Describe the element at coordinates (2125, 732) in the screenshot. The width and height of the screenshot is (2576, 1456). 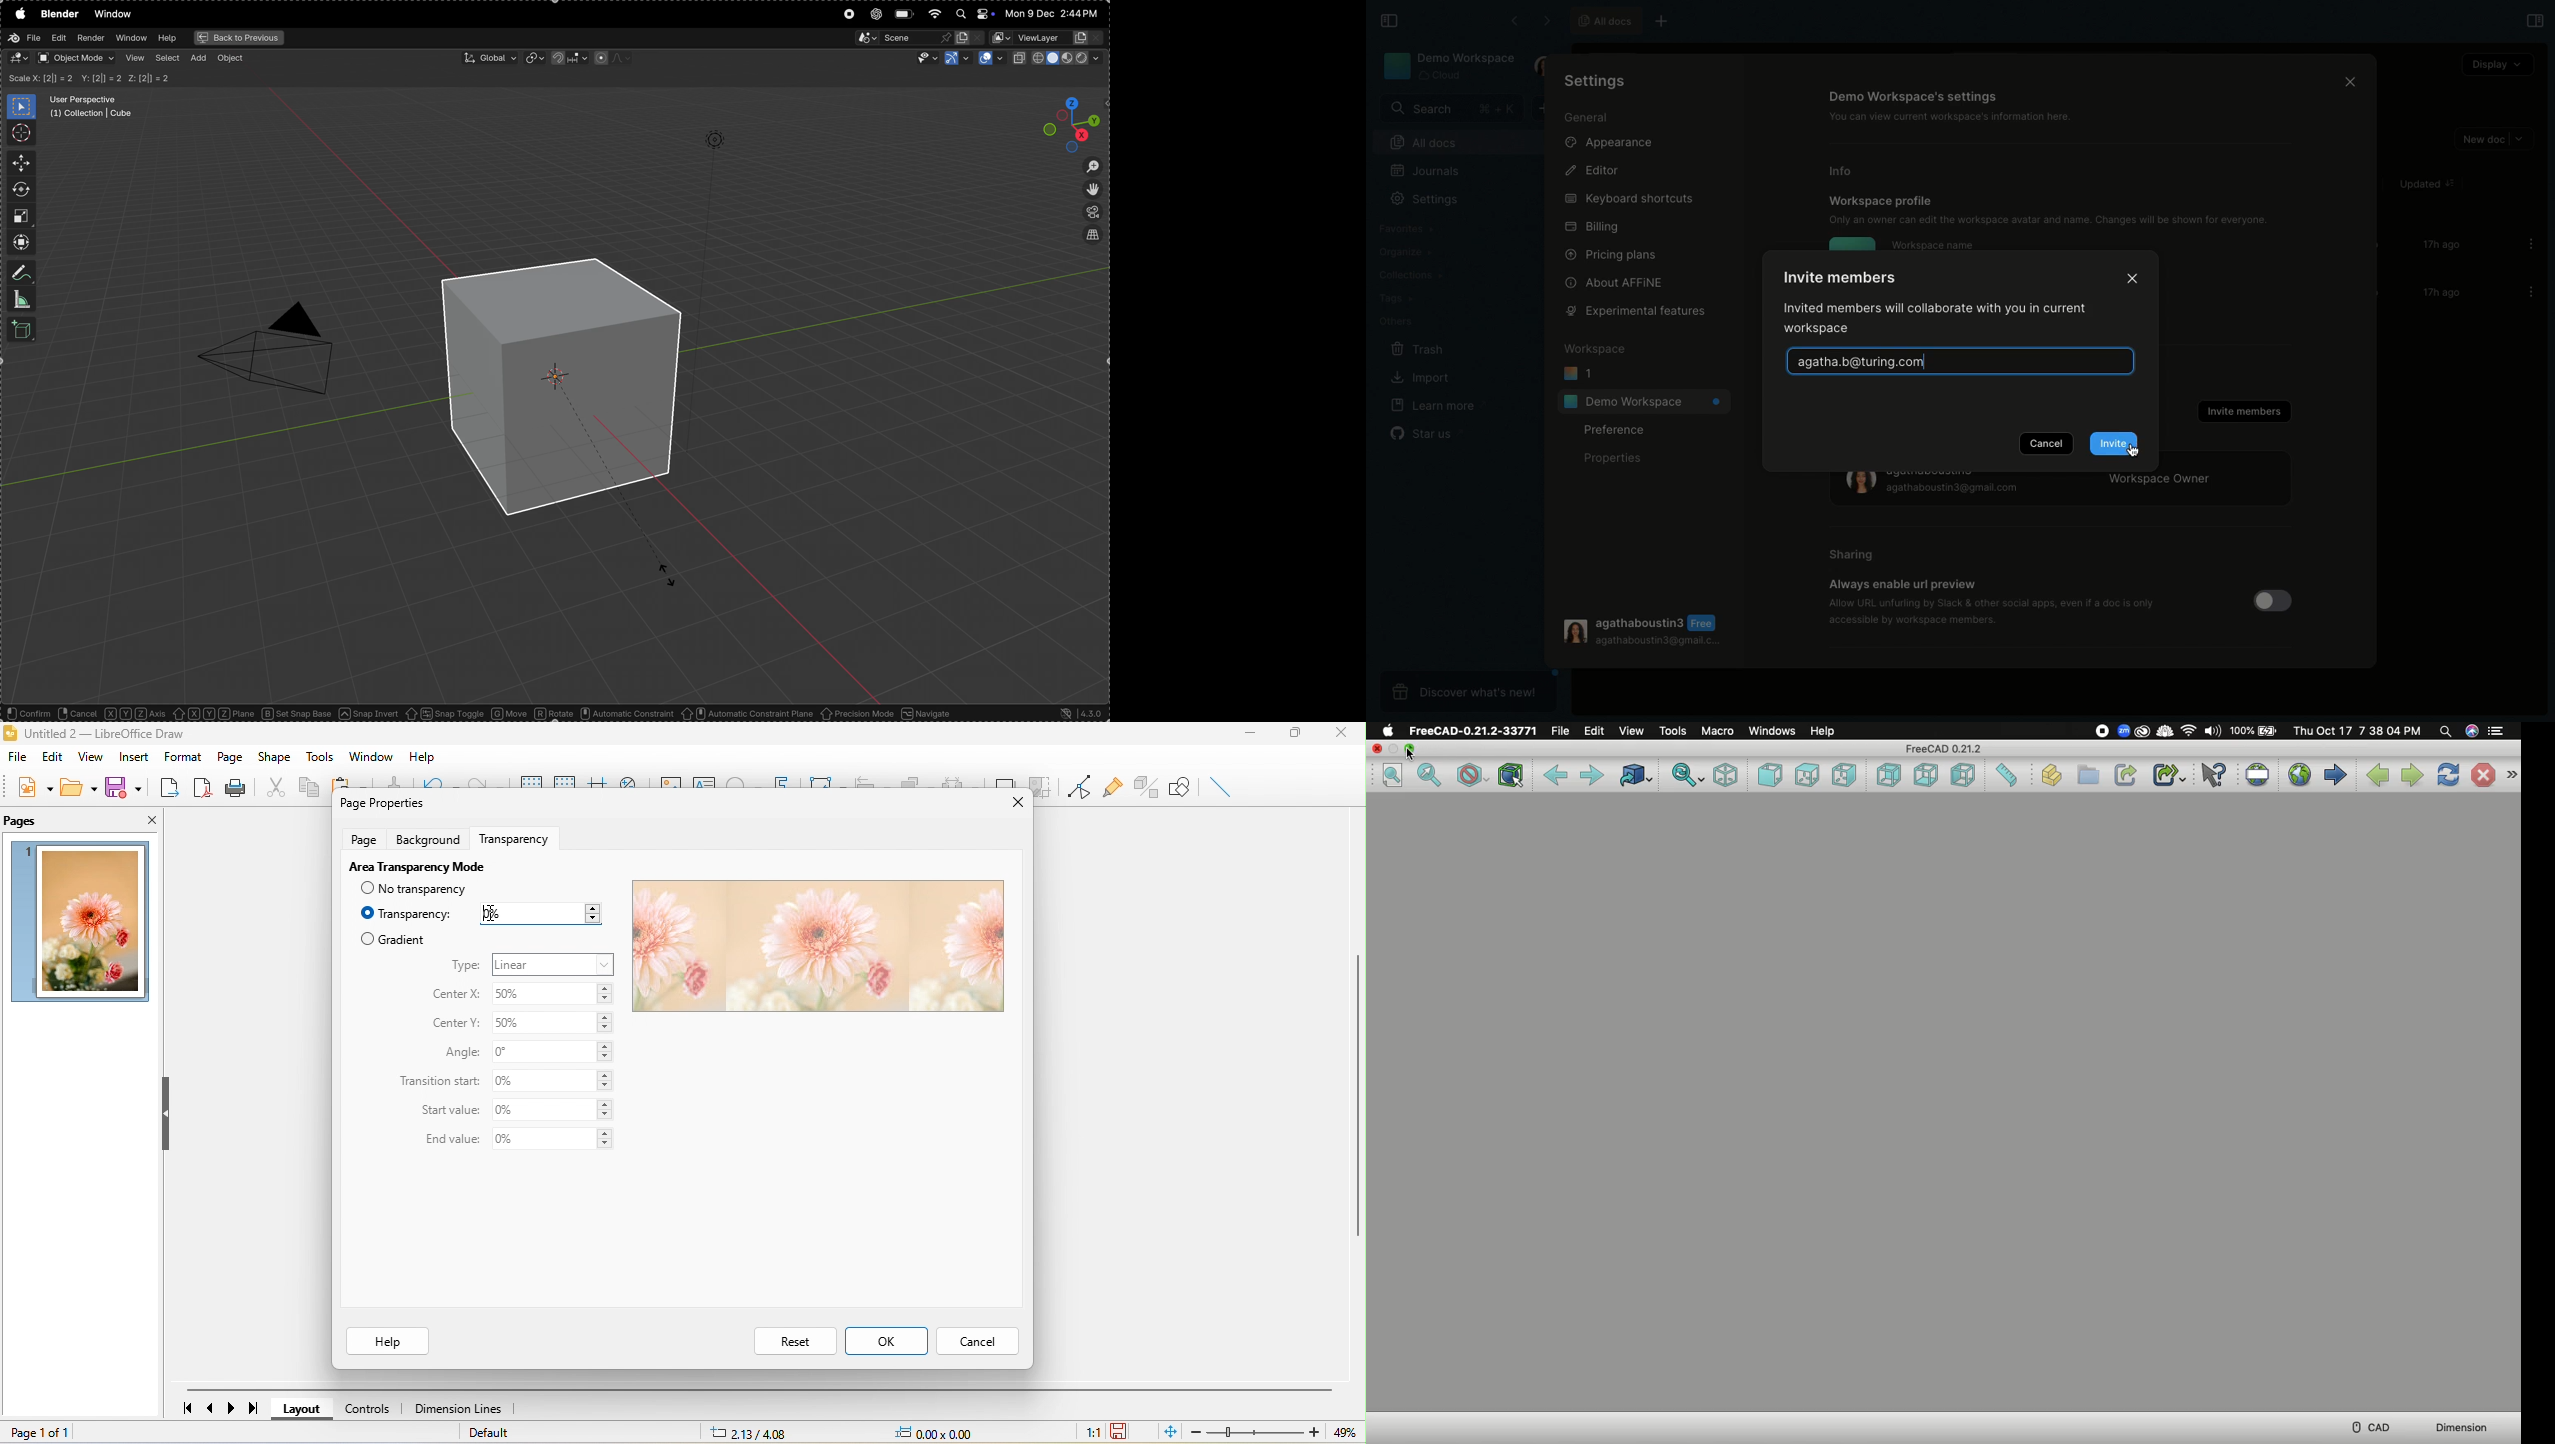
I see `Zoom` at that location.